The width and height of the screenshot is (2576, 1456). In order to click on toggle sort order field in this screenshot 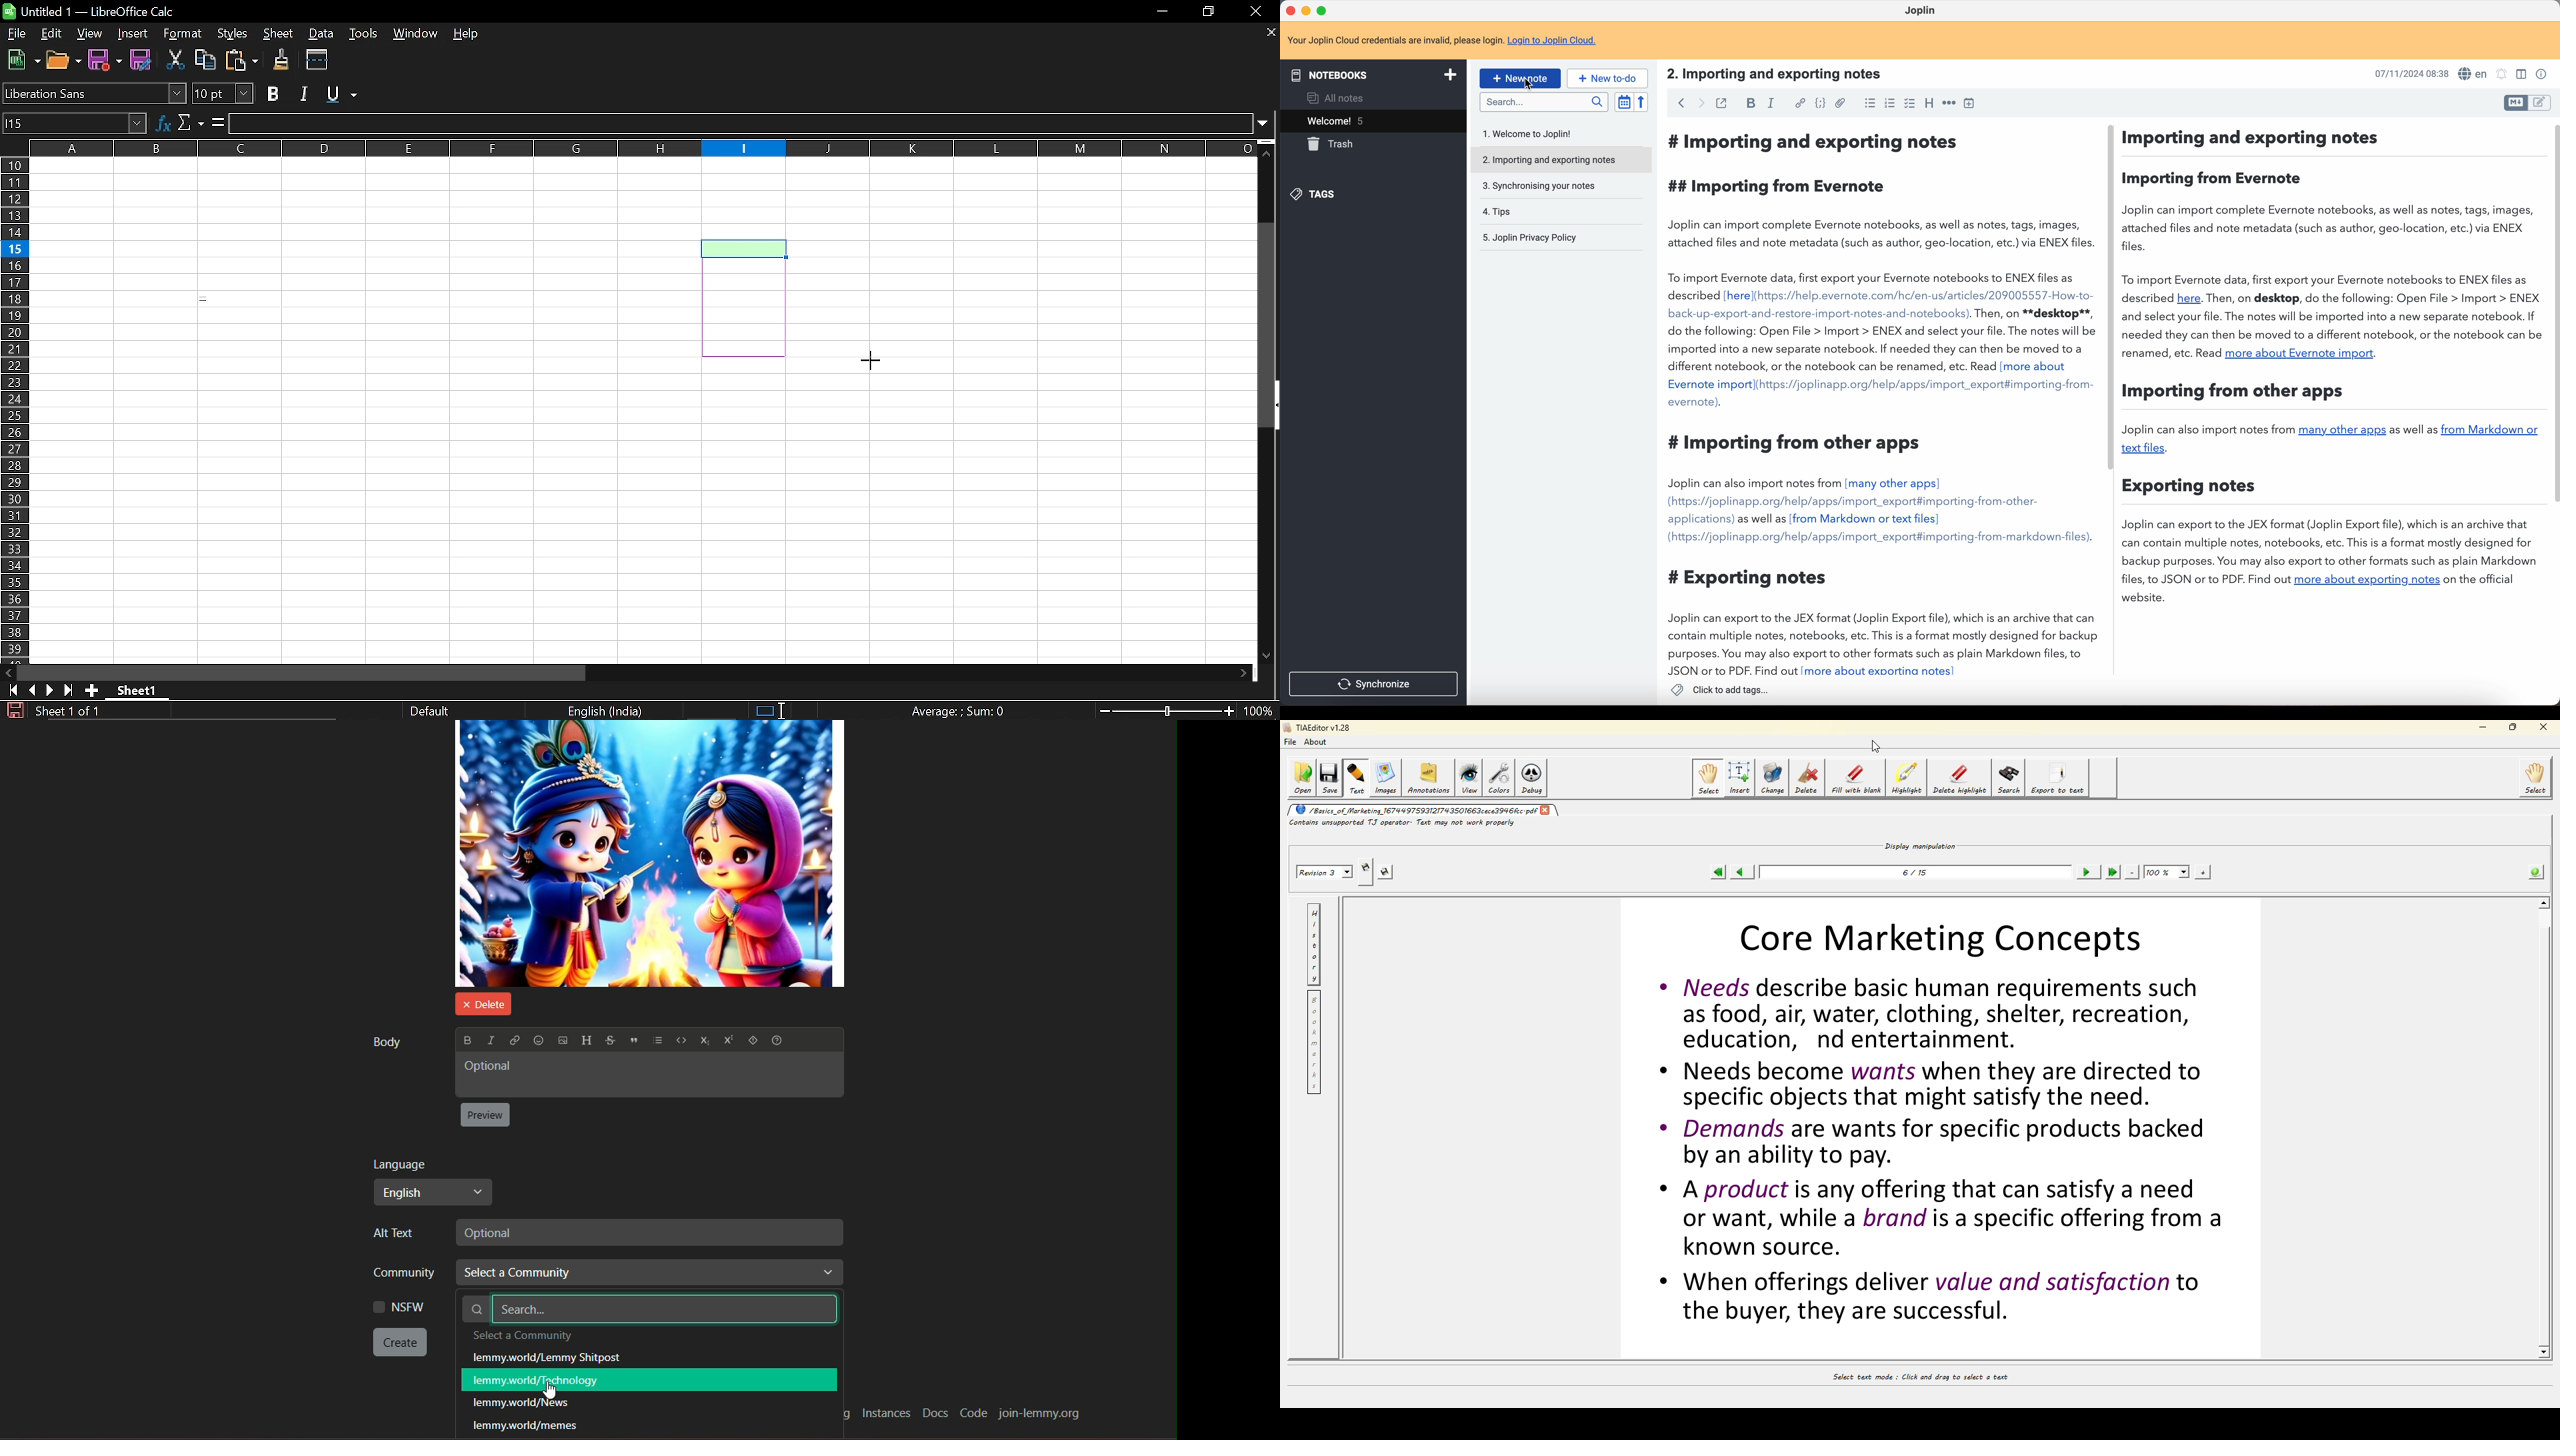, I will do `click(1624, 101)`.